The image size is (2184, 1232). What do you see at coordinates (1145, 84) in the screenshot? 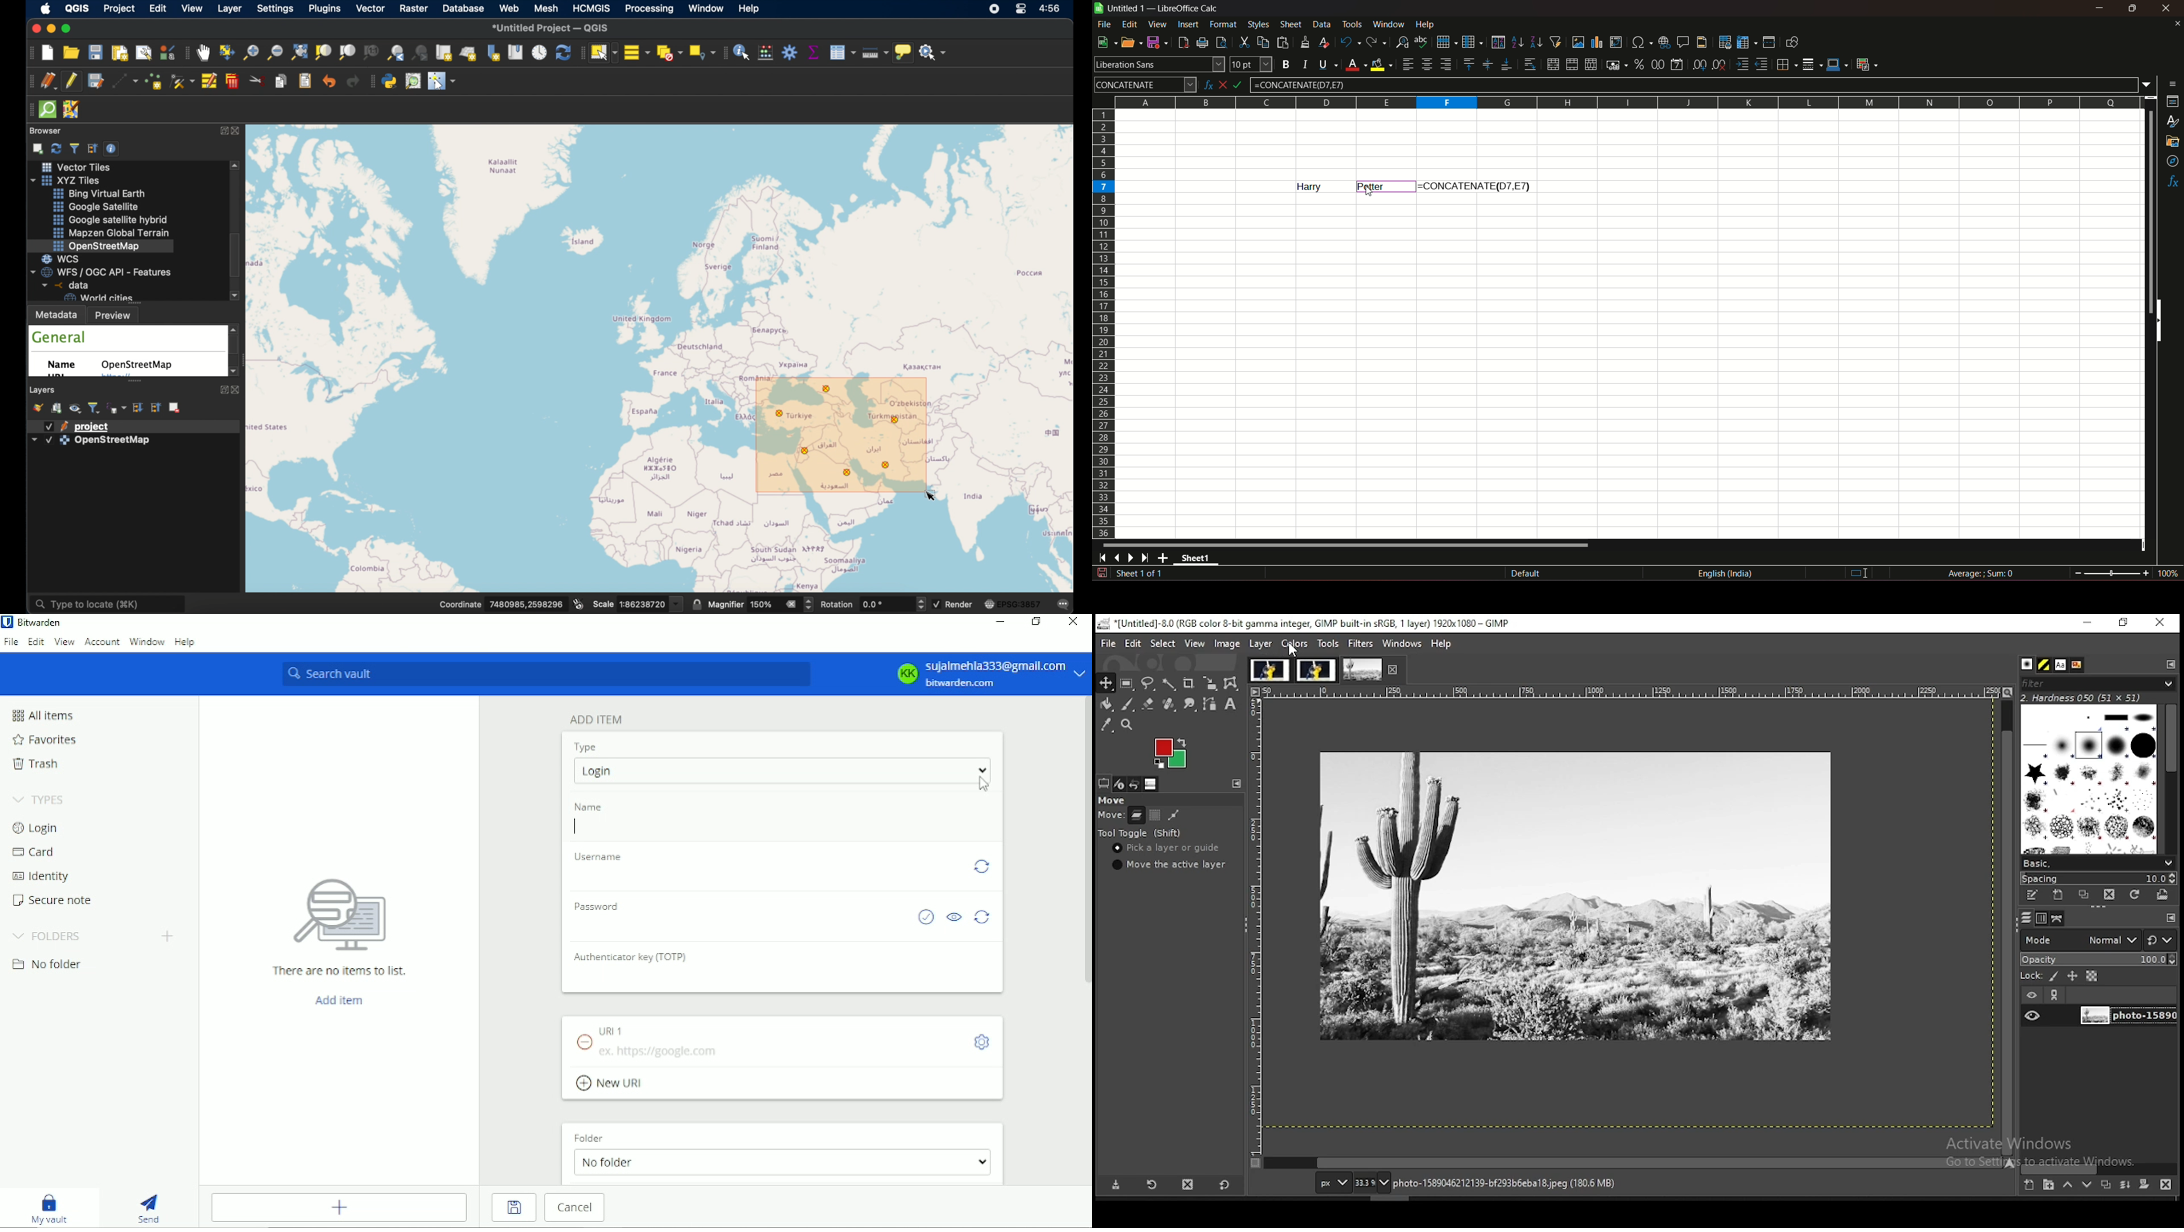
I see `name box` at bounding box center [1145, 84].